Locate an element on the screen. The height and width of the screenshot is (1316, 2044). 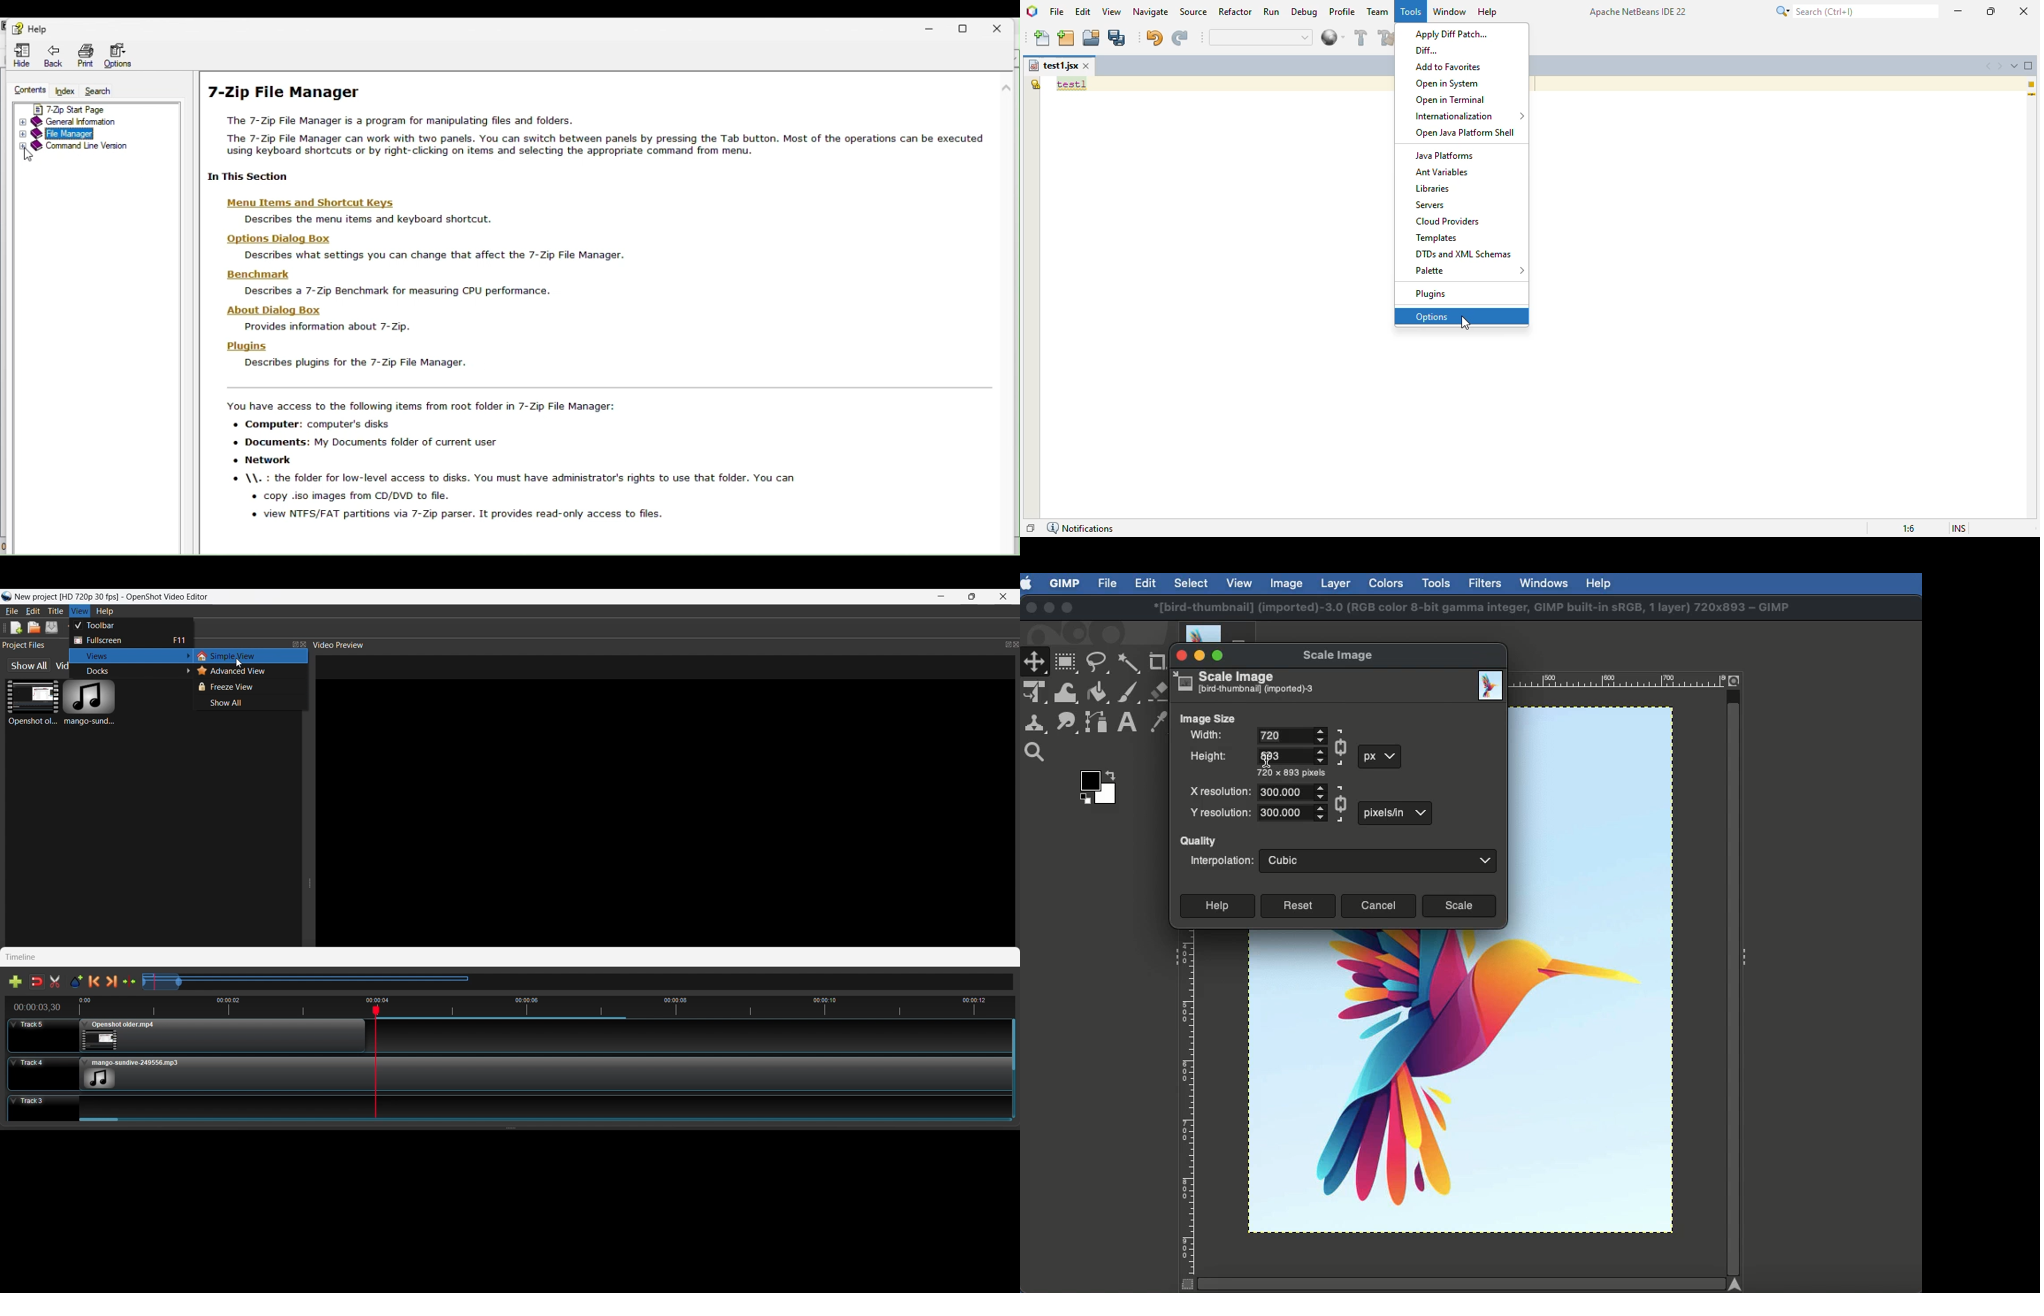
new file is located at coordinates (1043, 38).